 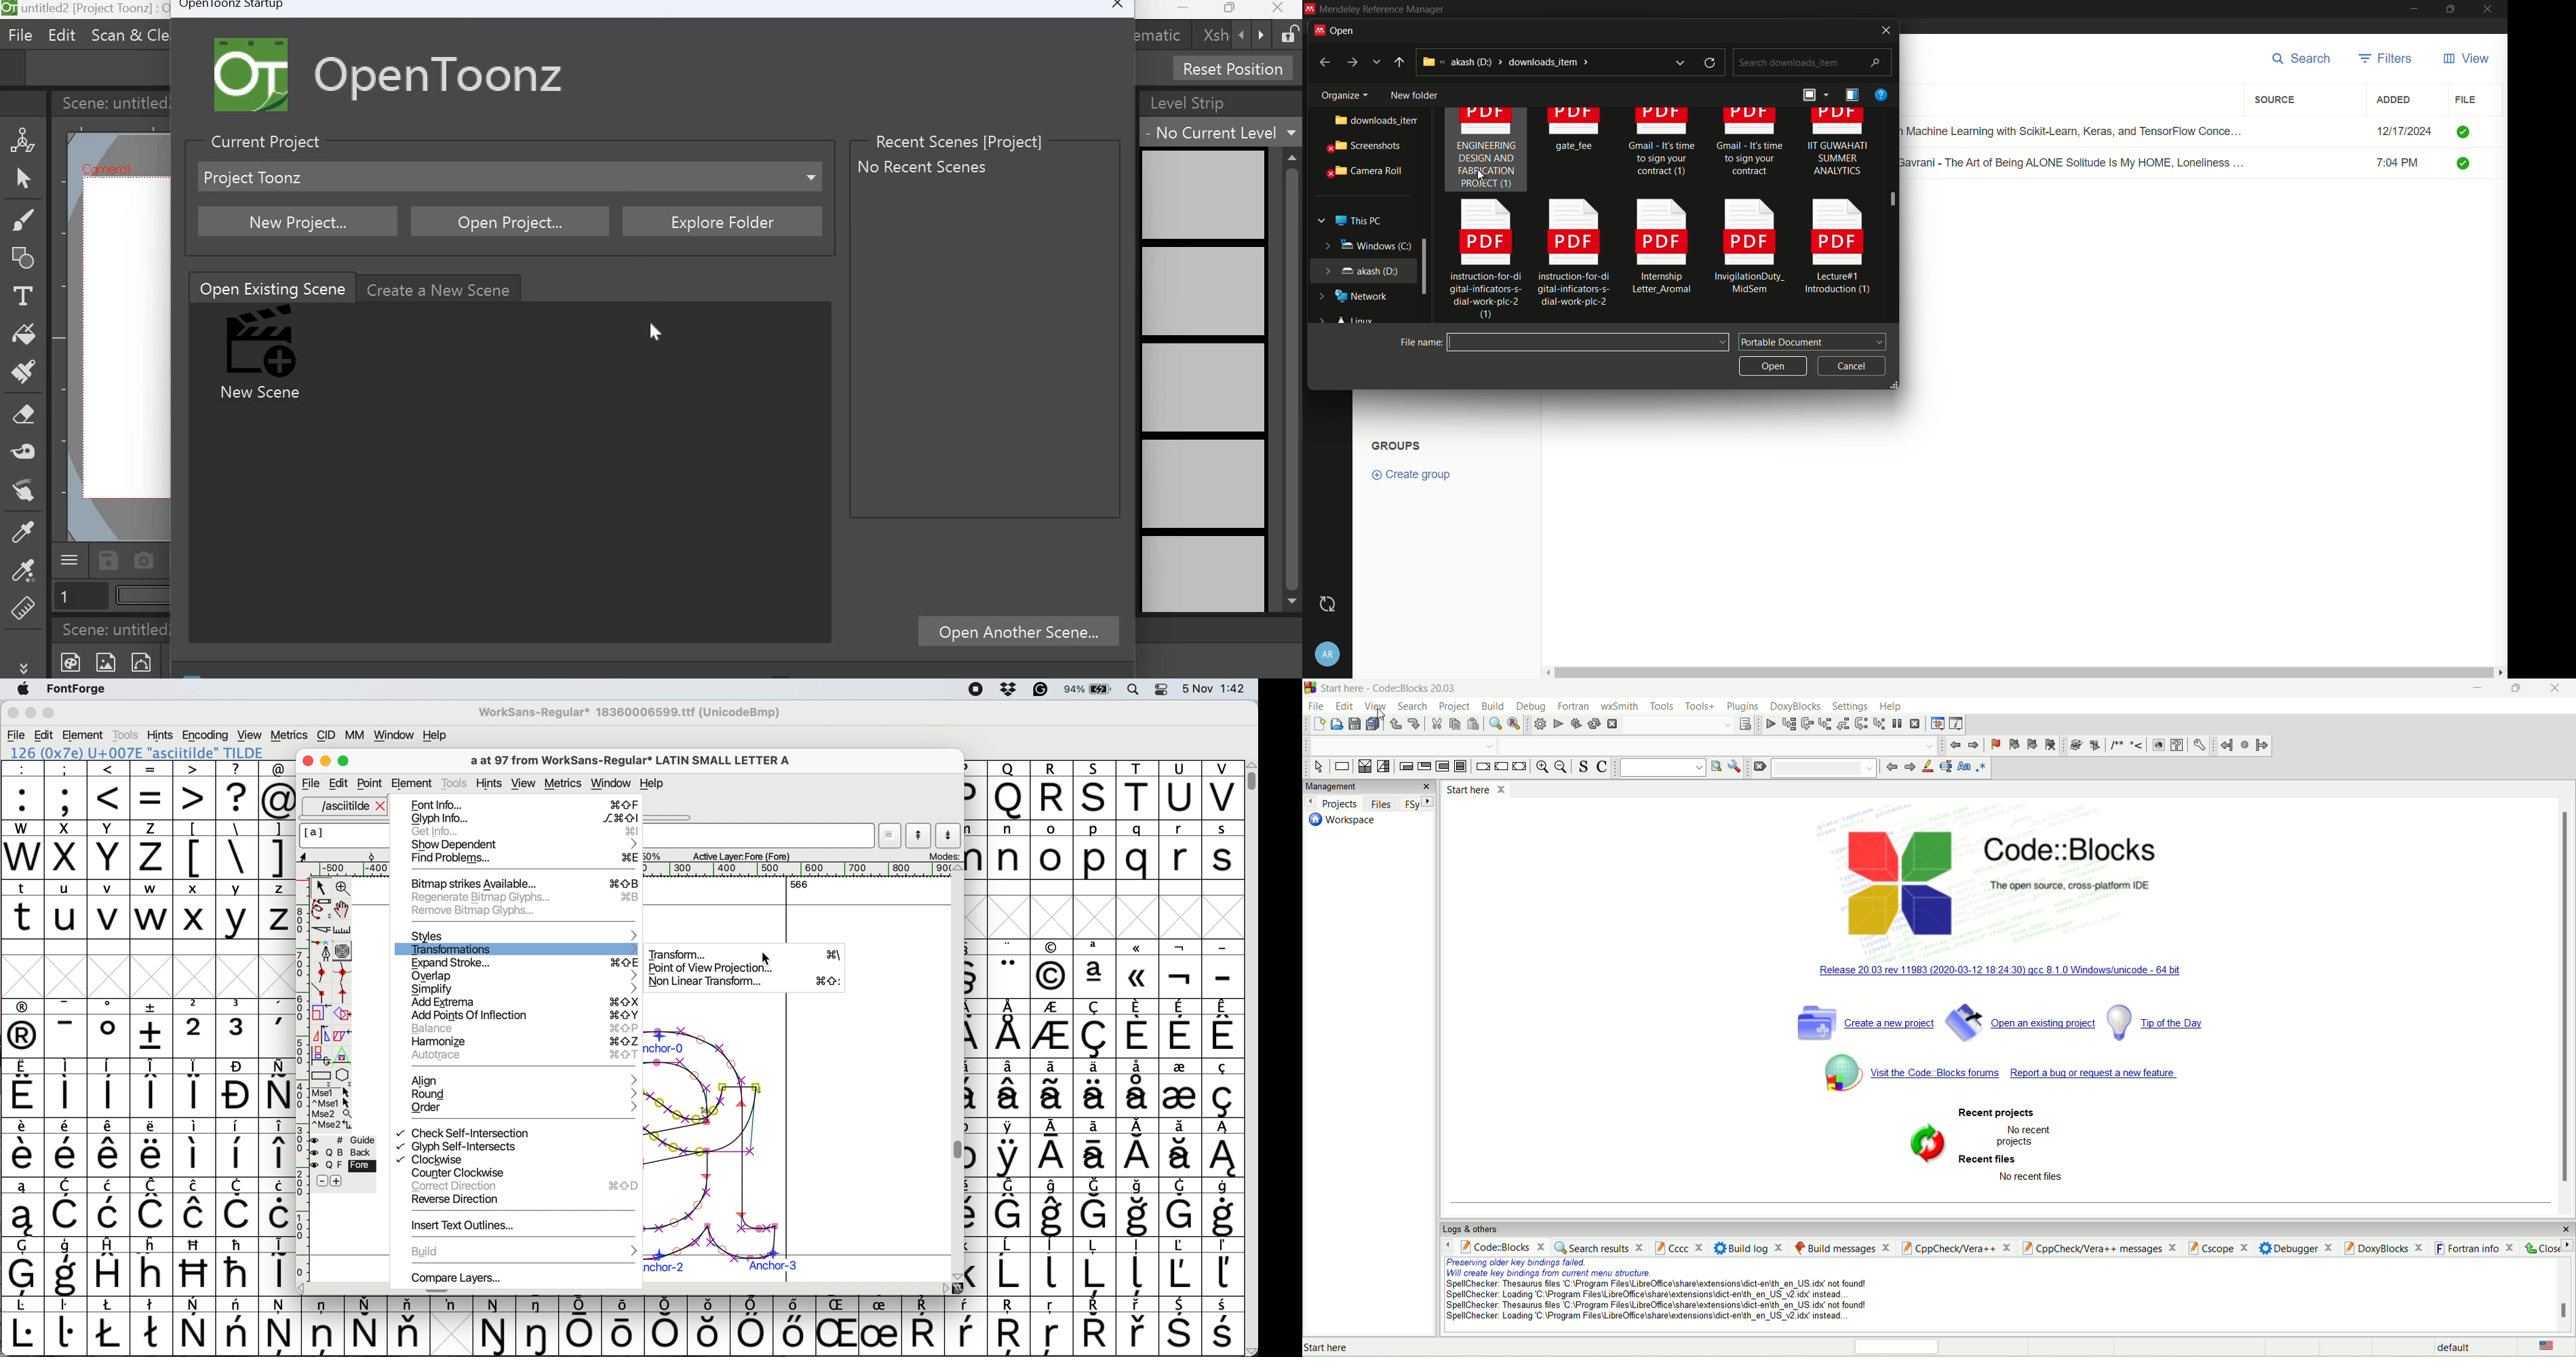 I want to click on remove, so click(x=322, y=1181).